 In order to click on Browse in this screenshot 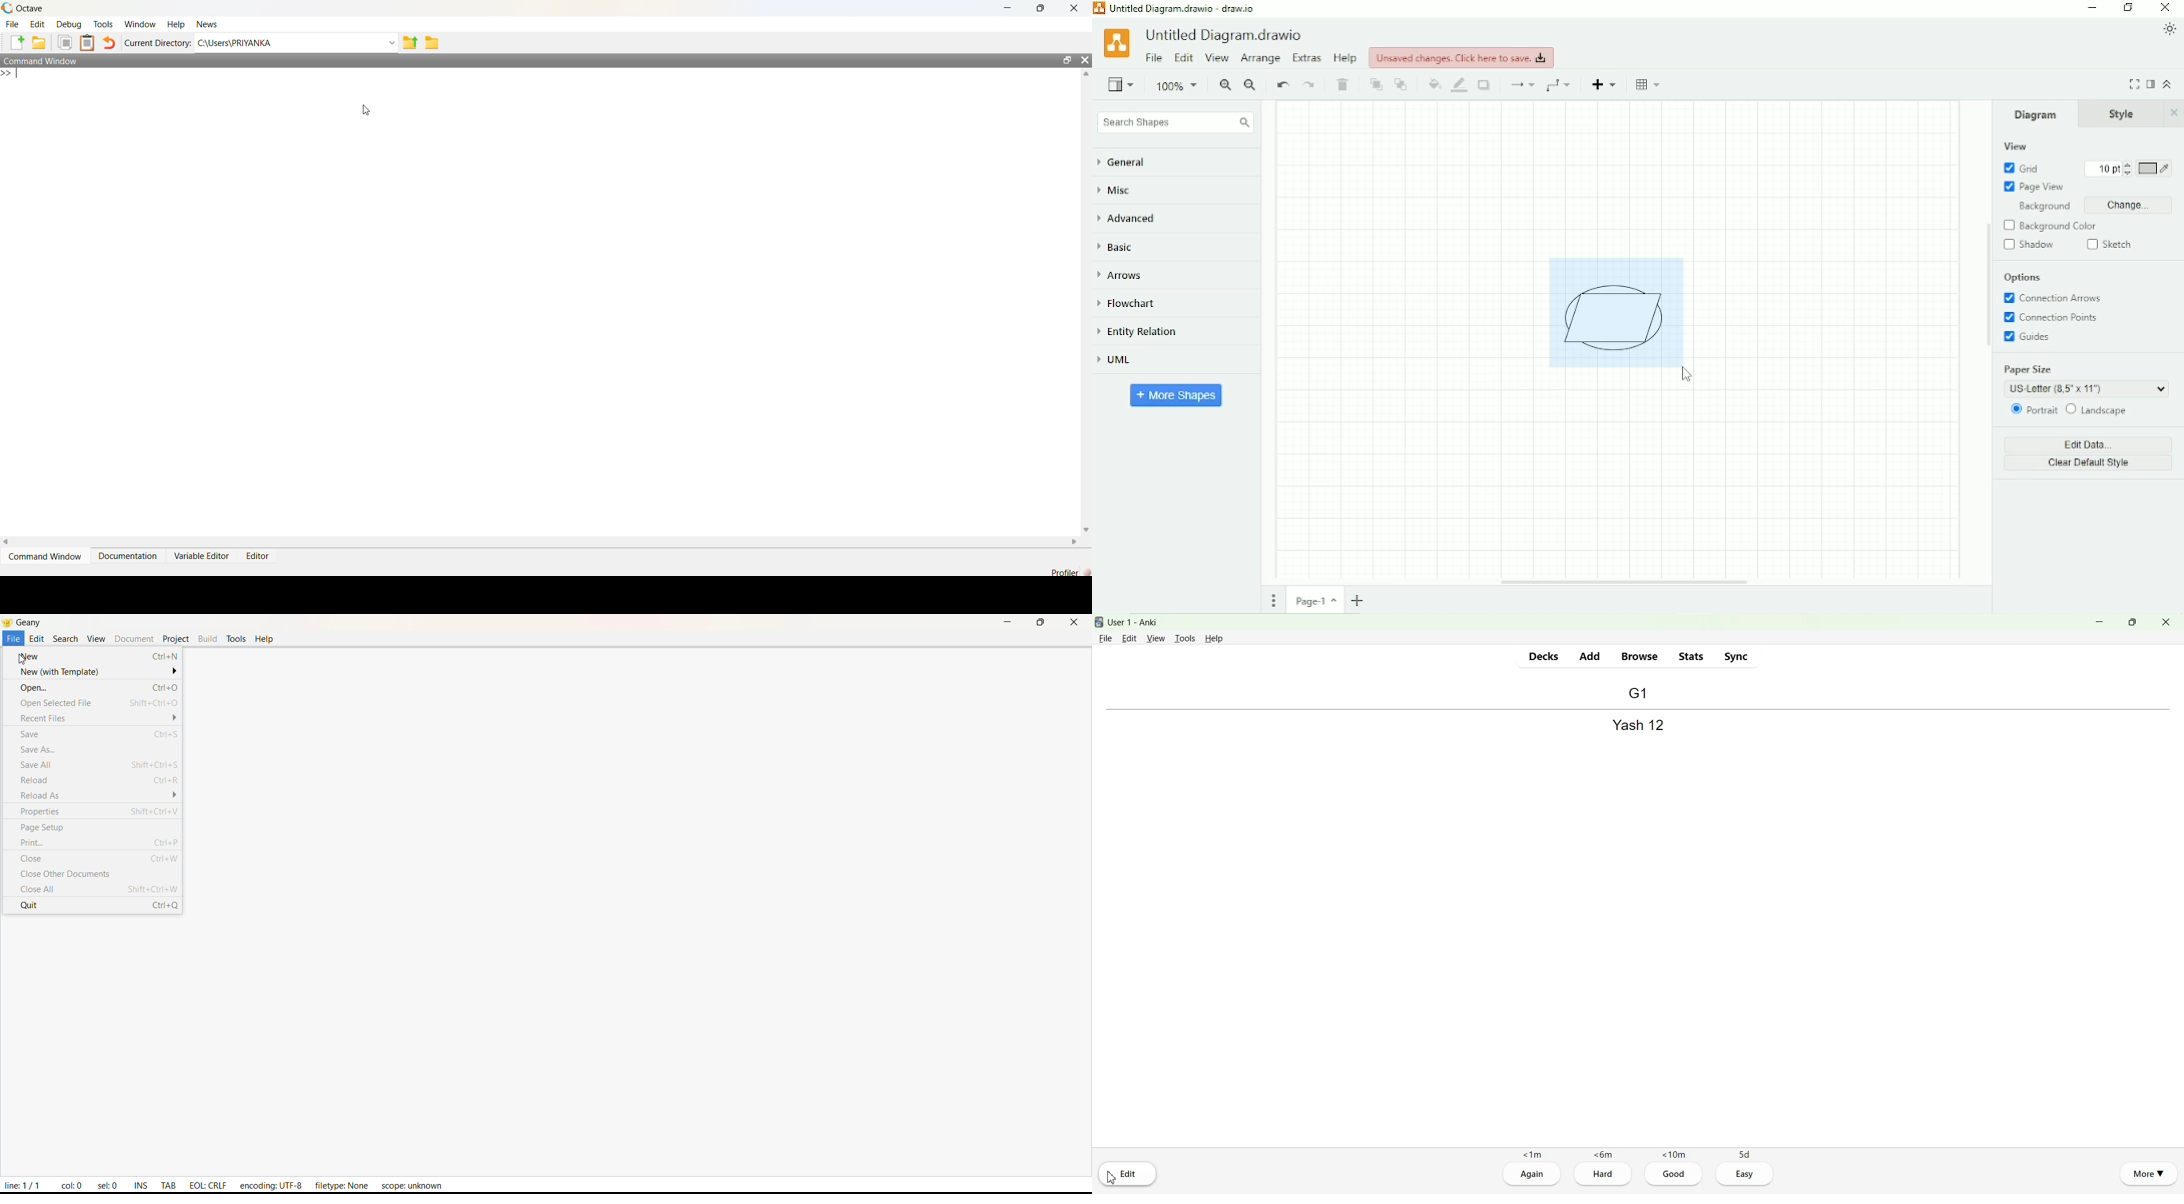, I will do `click(1640, 657)`.